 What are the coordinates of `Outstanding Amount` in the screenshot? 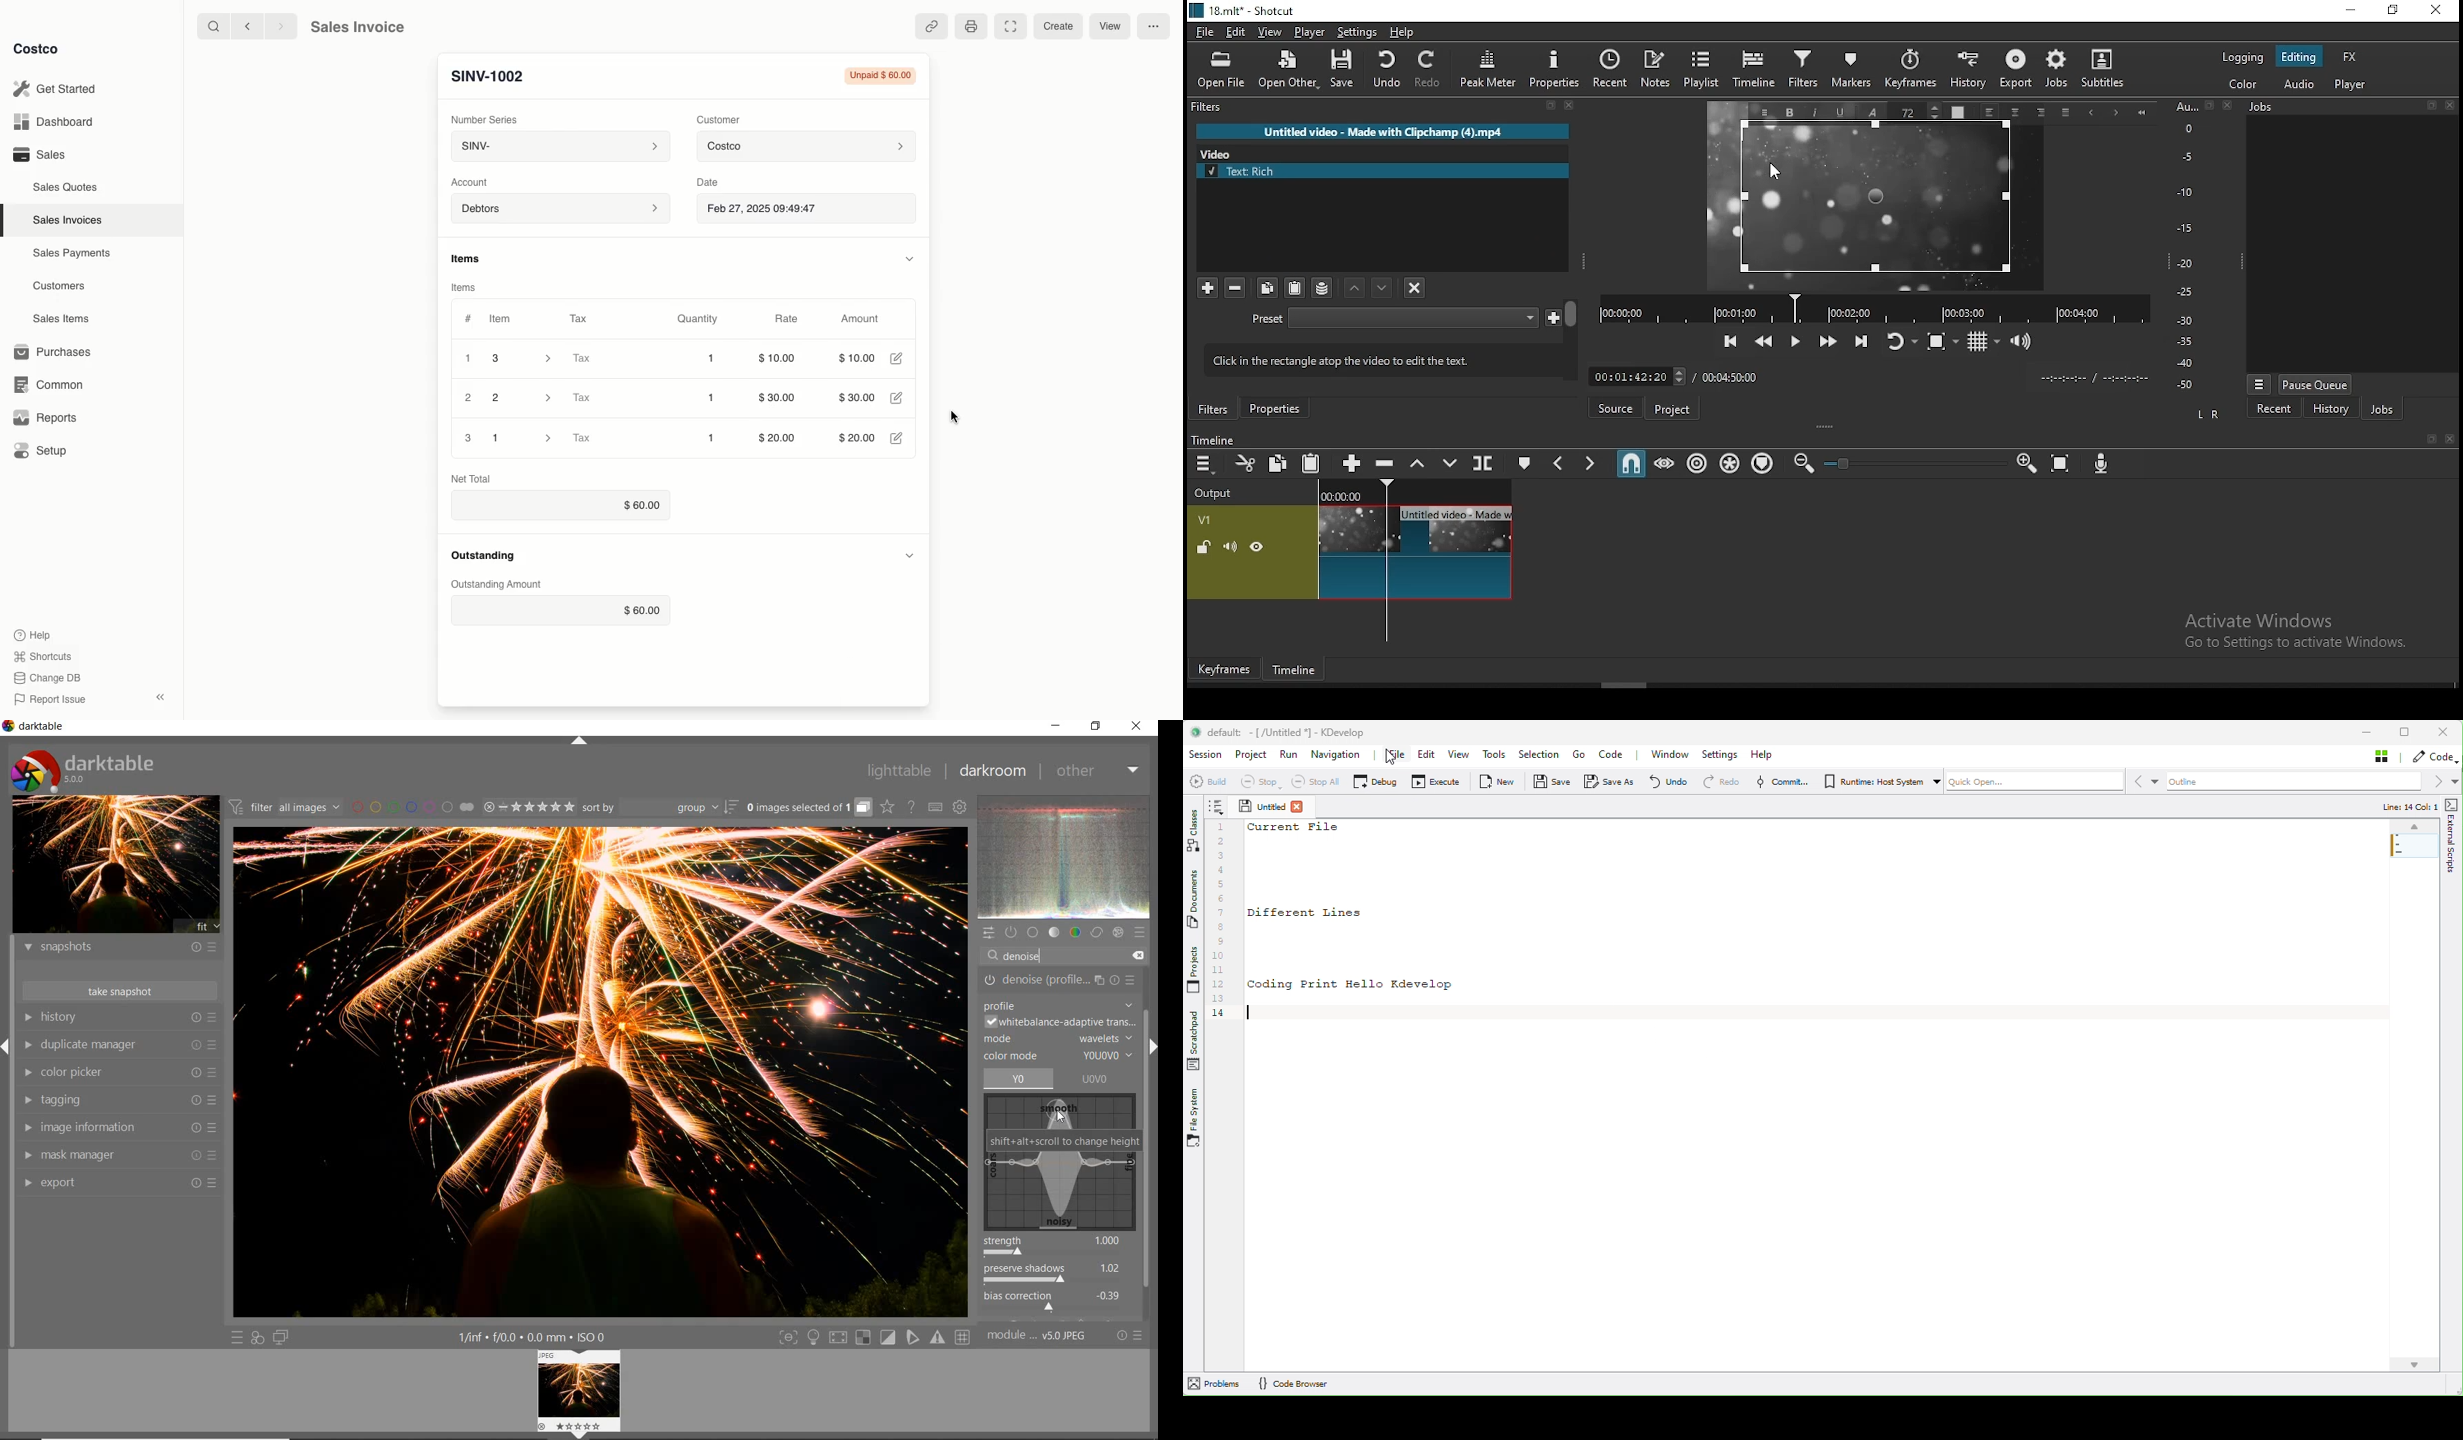 It's located at (496, 584).